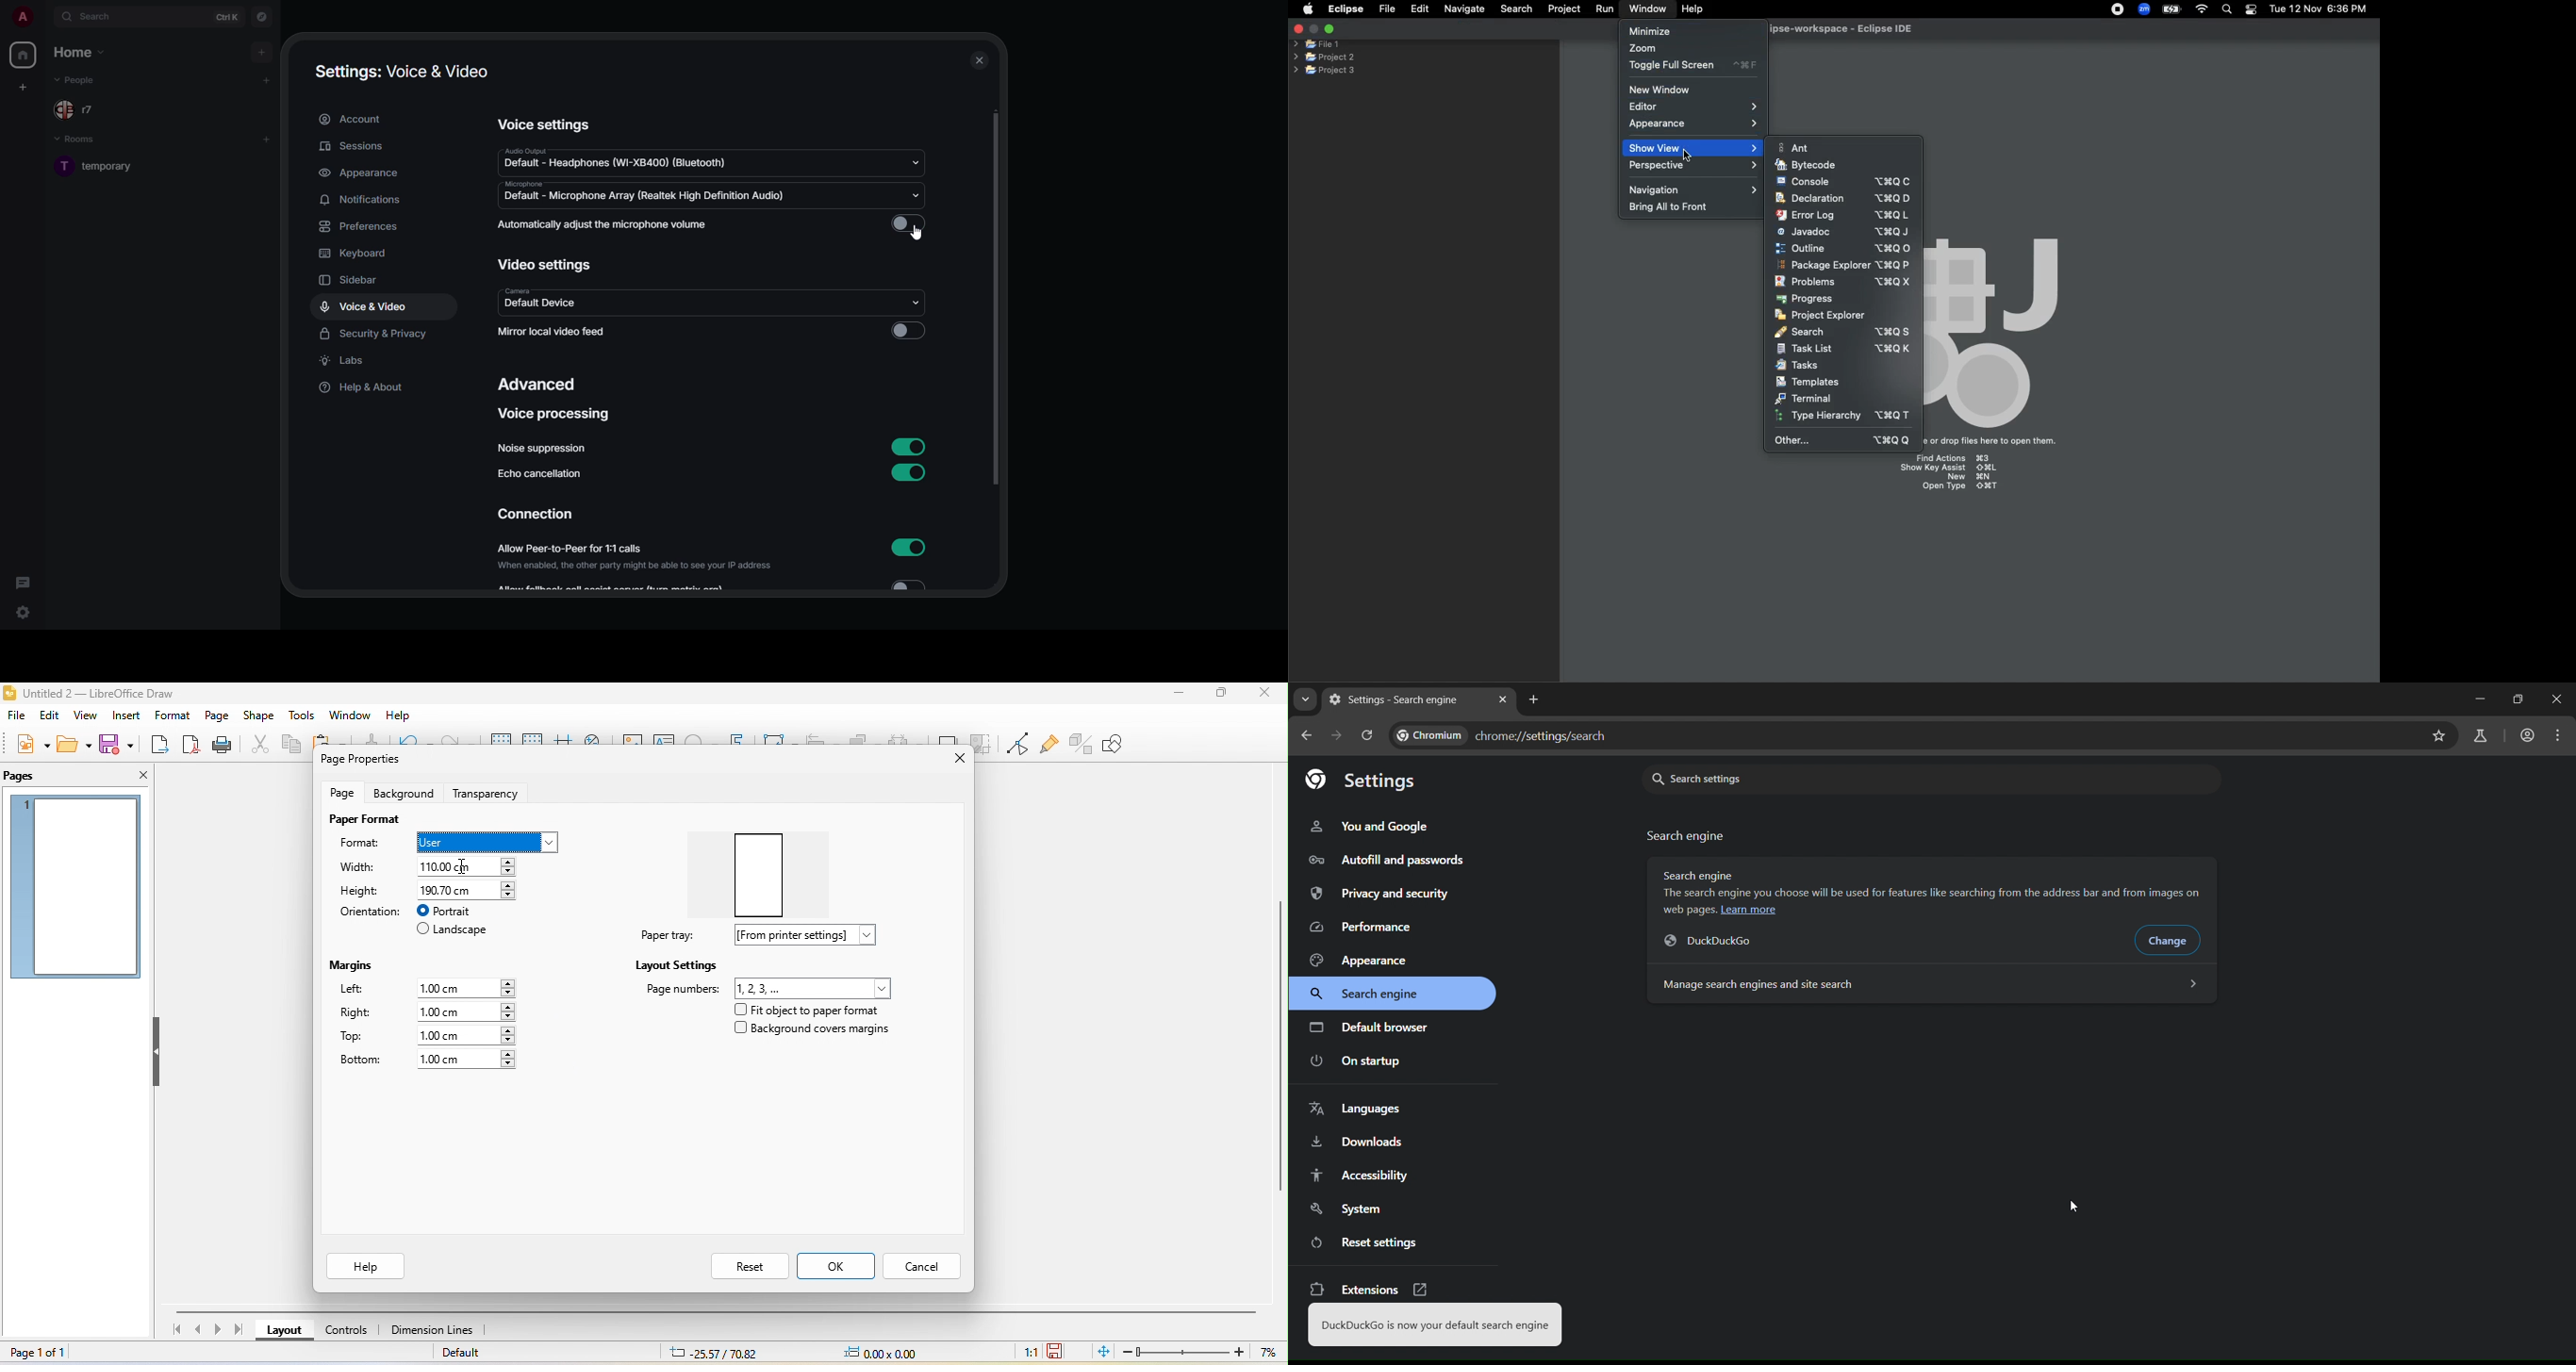 The width and height of the screenshot is (2576, 1372). What do you see at coordinates (1368, 1292) in the screenshot?
I see `extensions` at bounding box center [1368, 1292].